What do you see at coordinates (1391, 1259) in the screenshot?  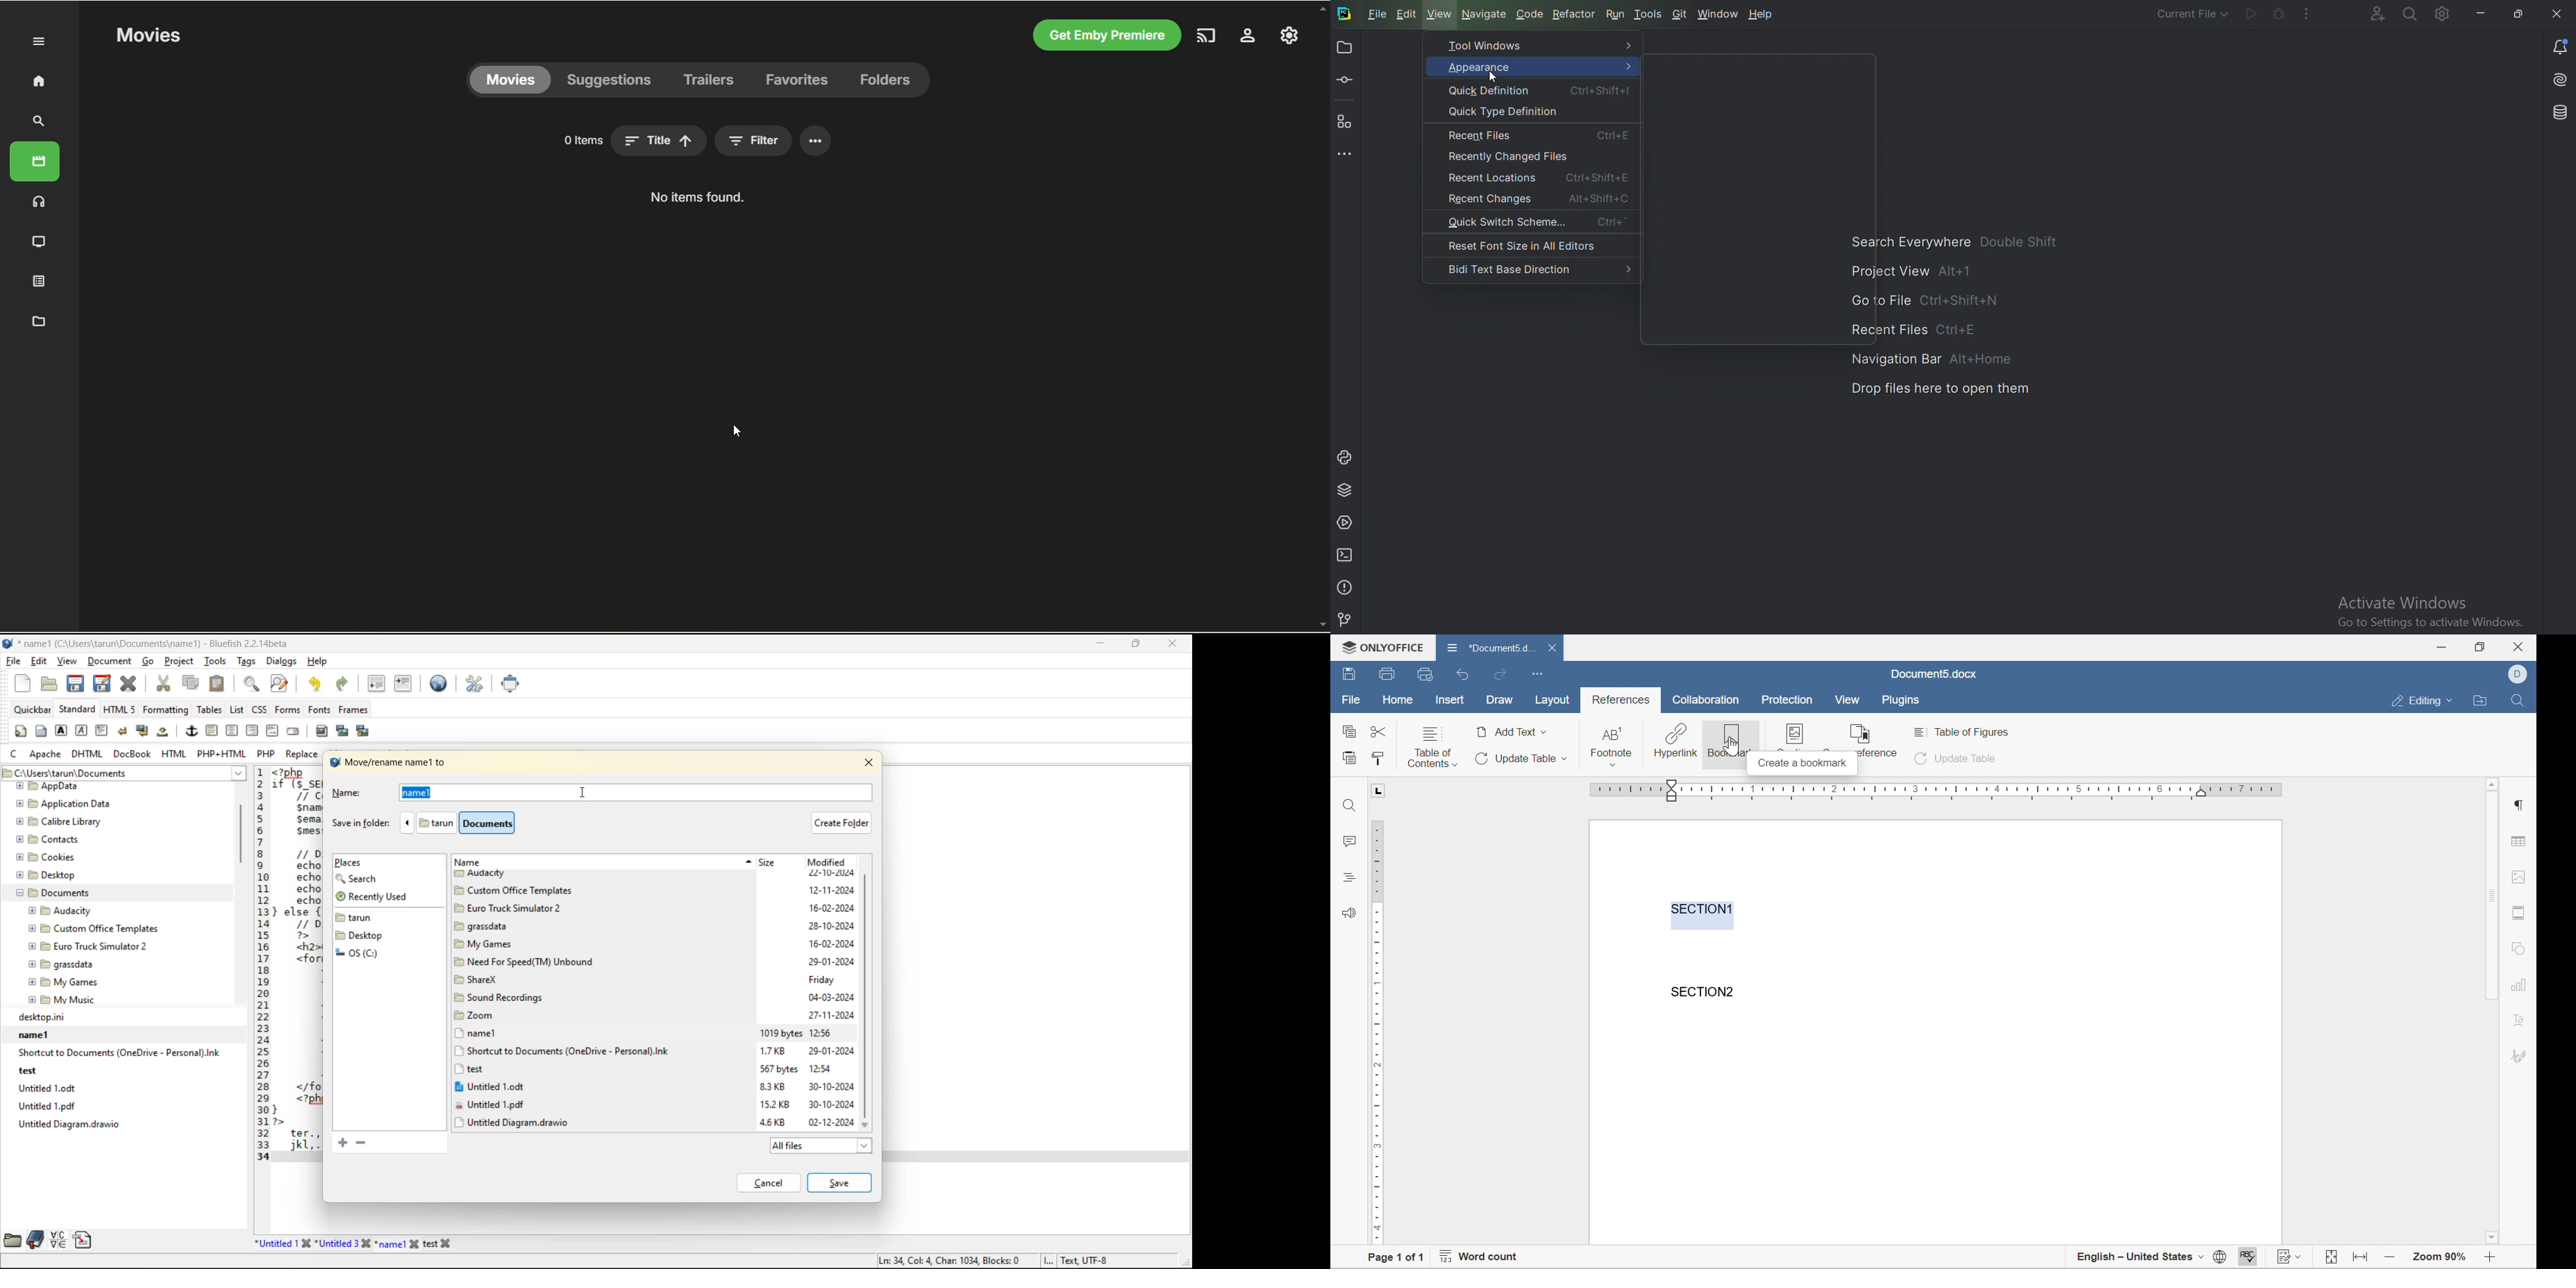 I see `page 1 of 1` at bounding box center [1391, 1259].